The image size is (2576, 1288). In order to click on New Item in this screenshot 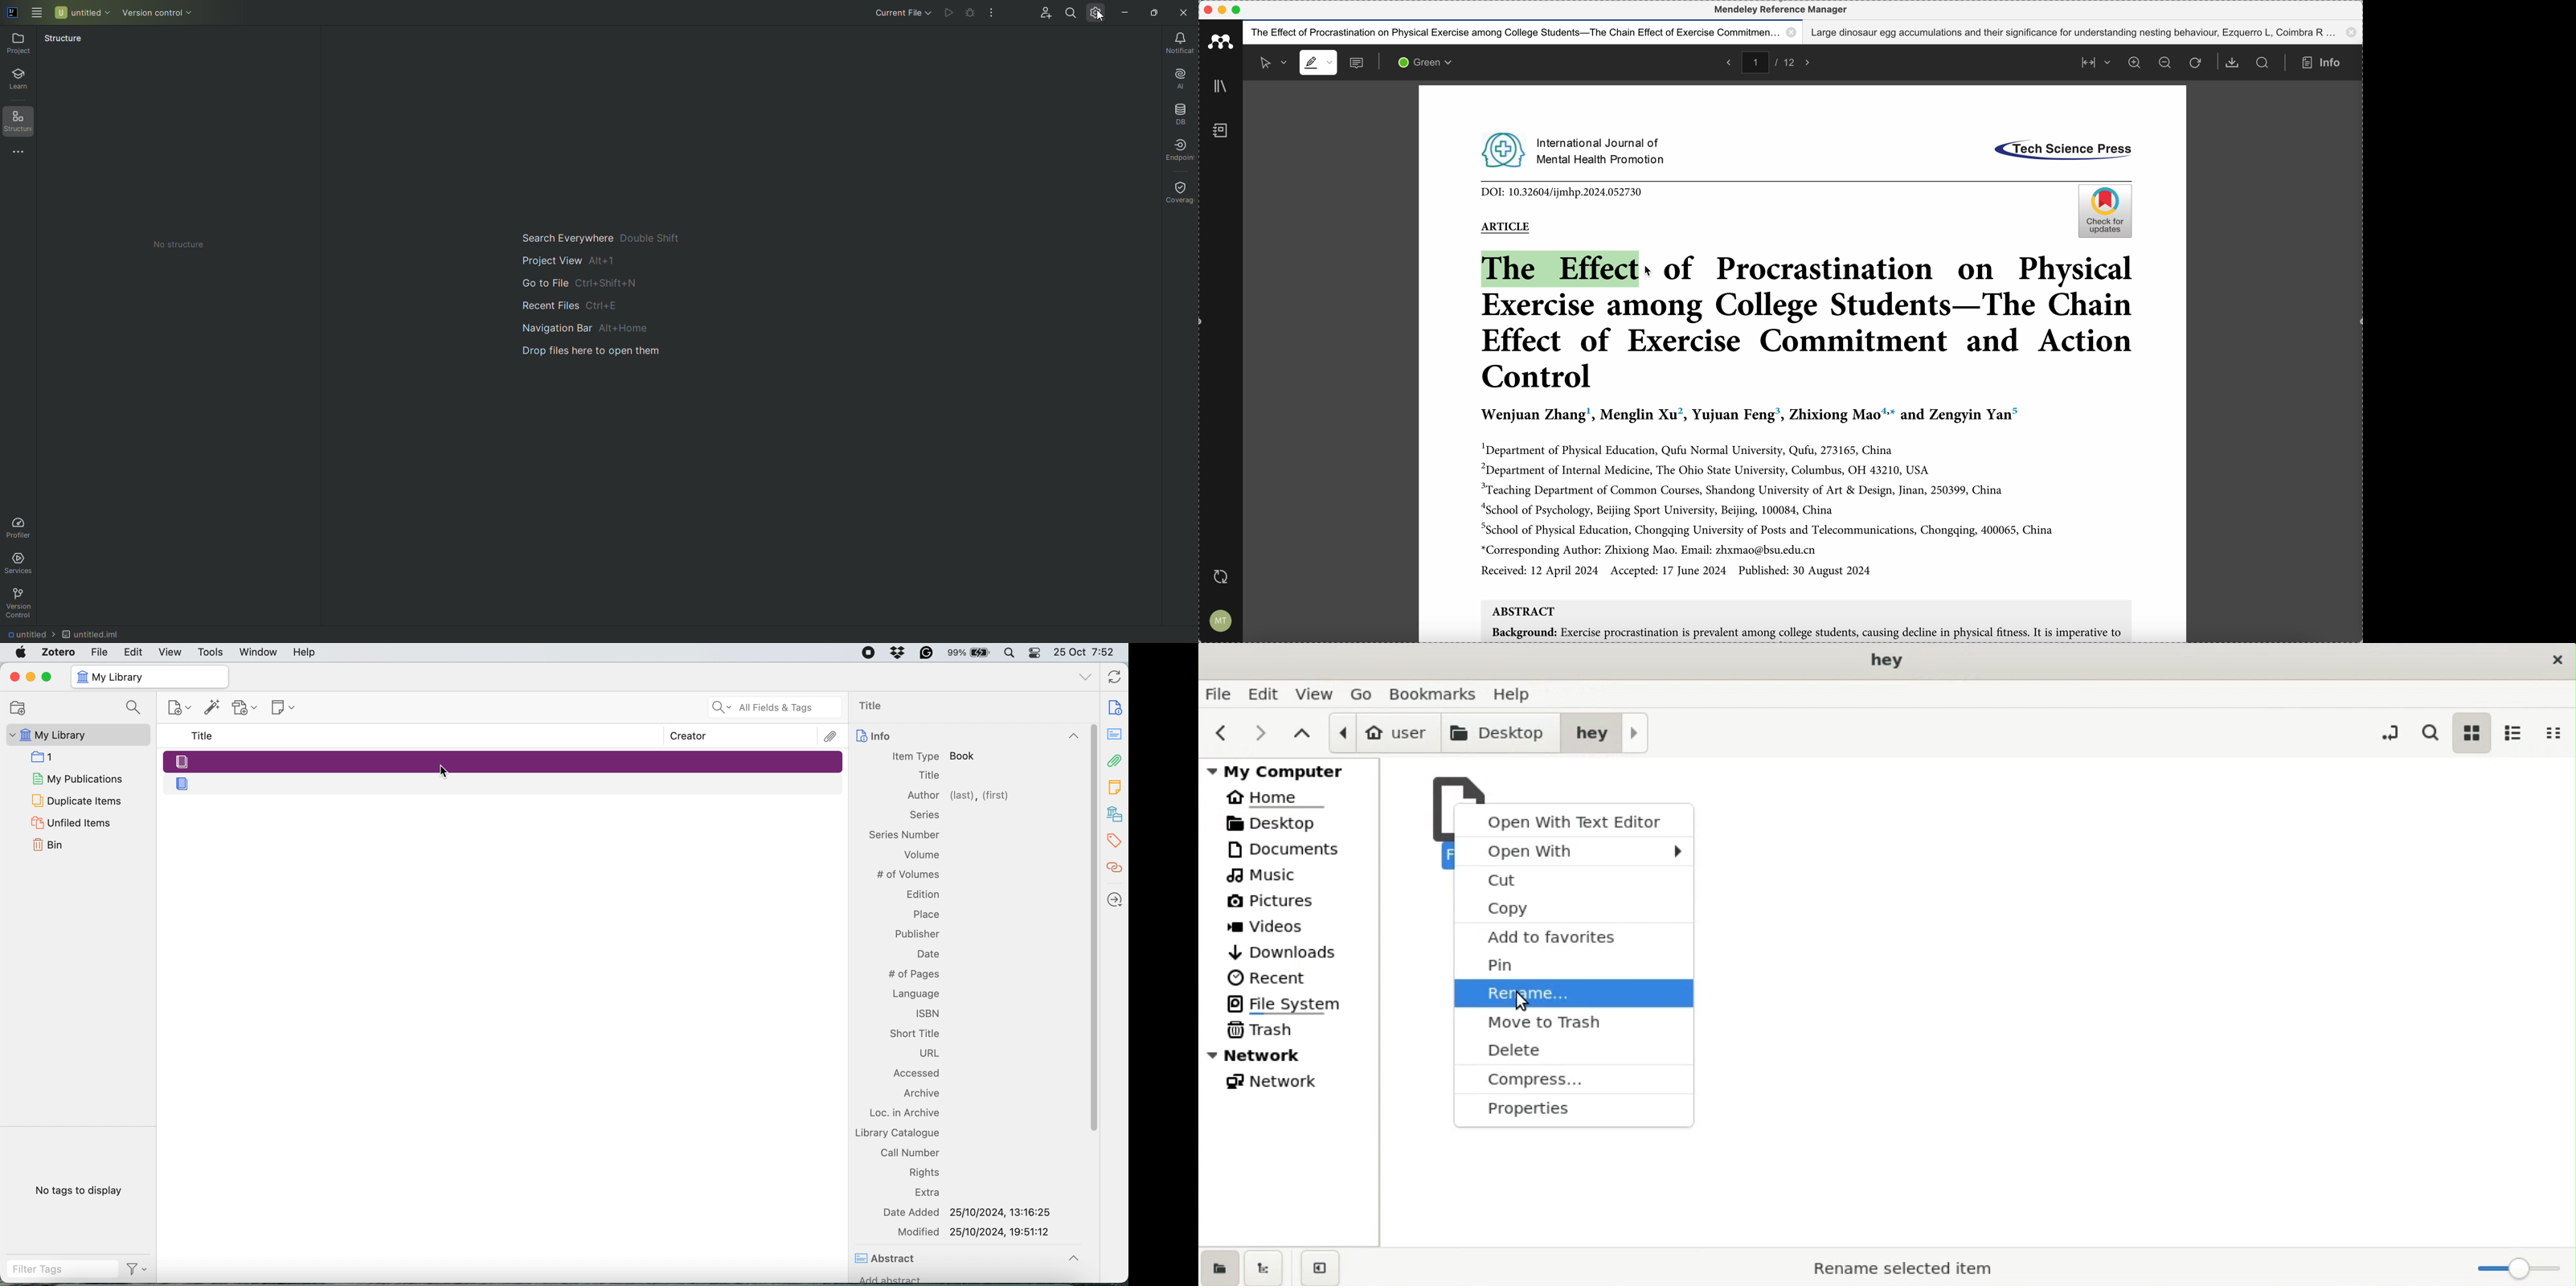, I will do `click(181, 709)`.